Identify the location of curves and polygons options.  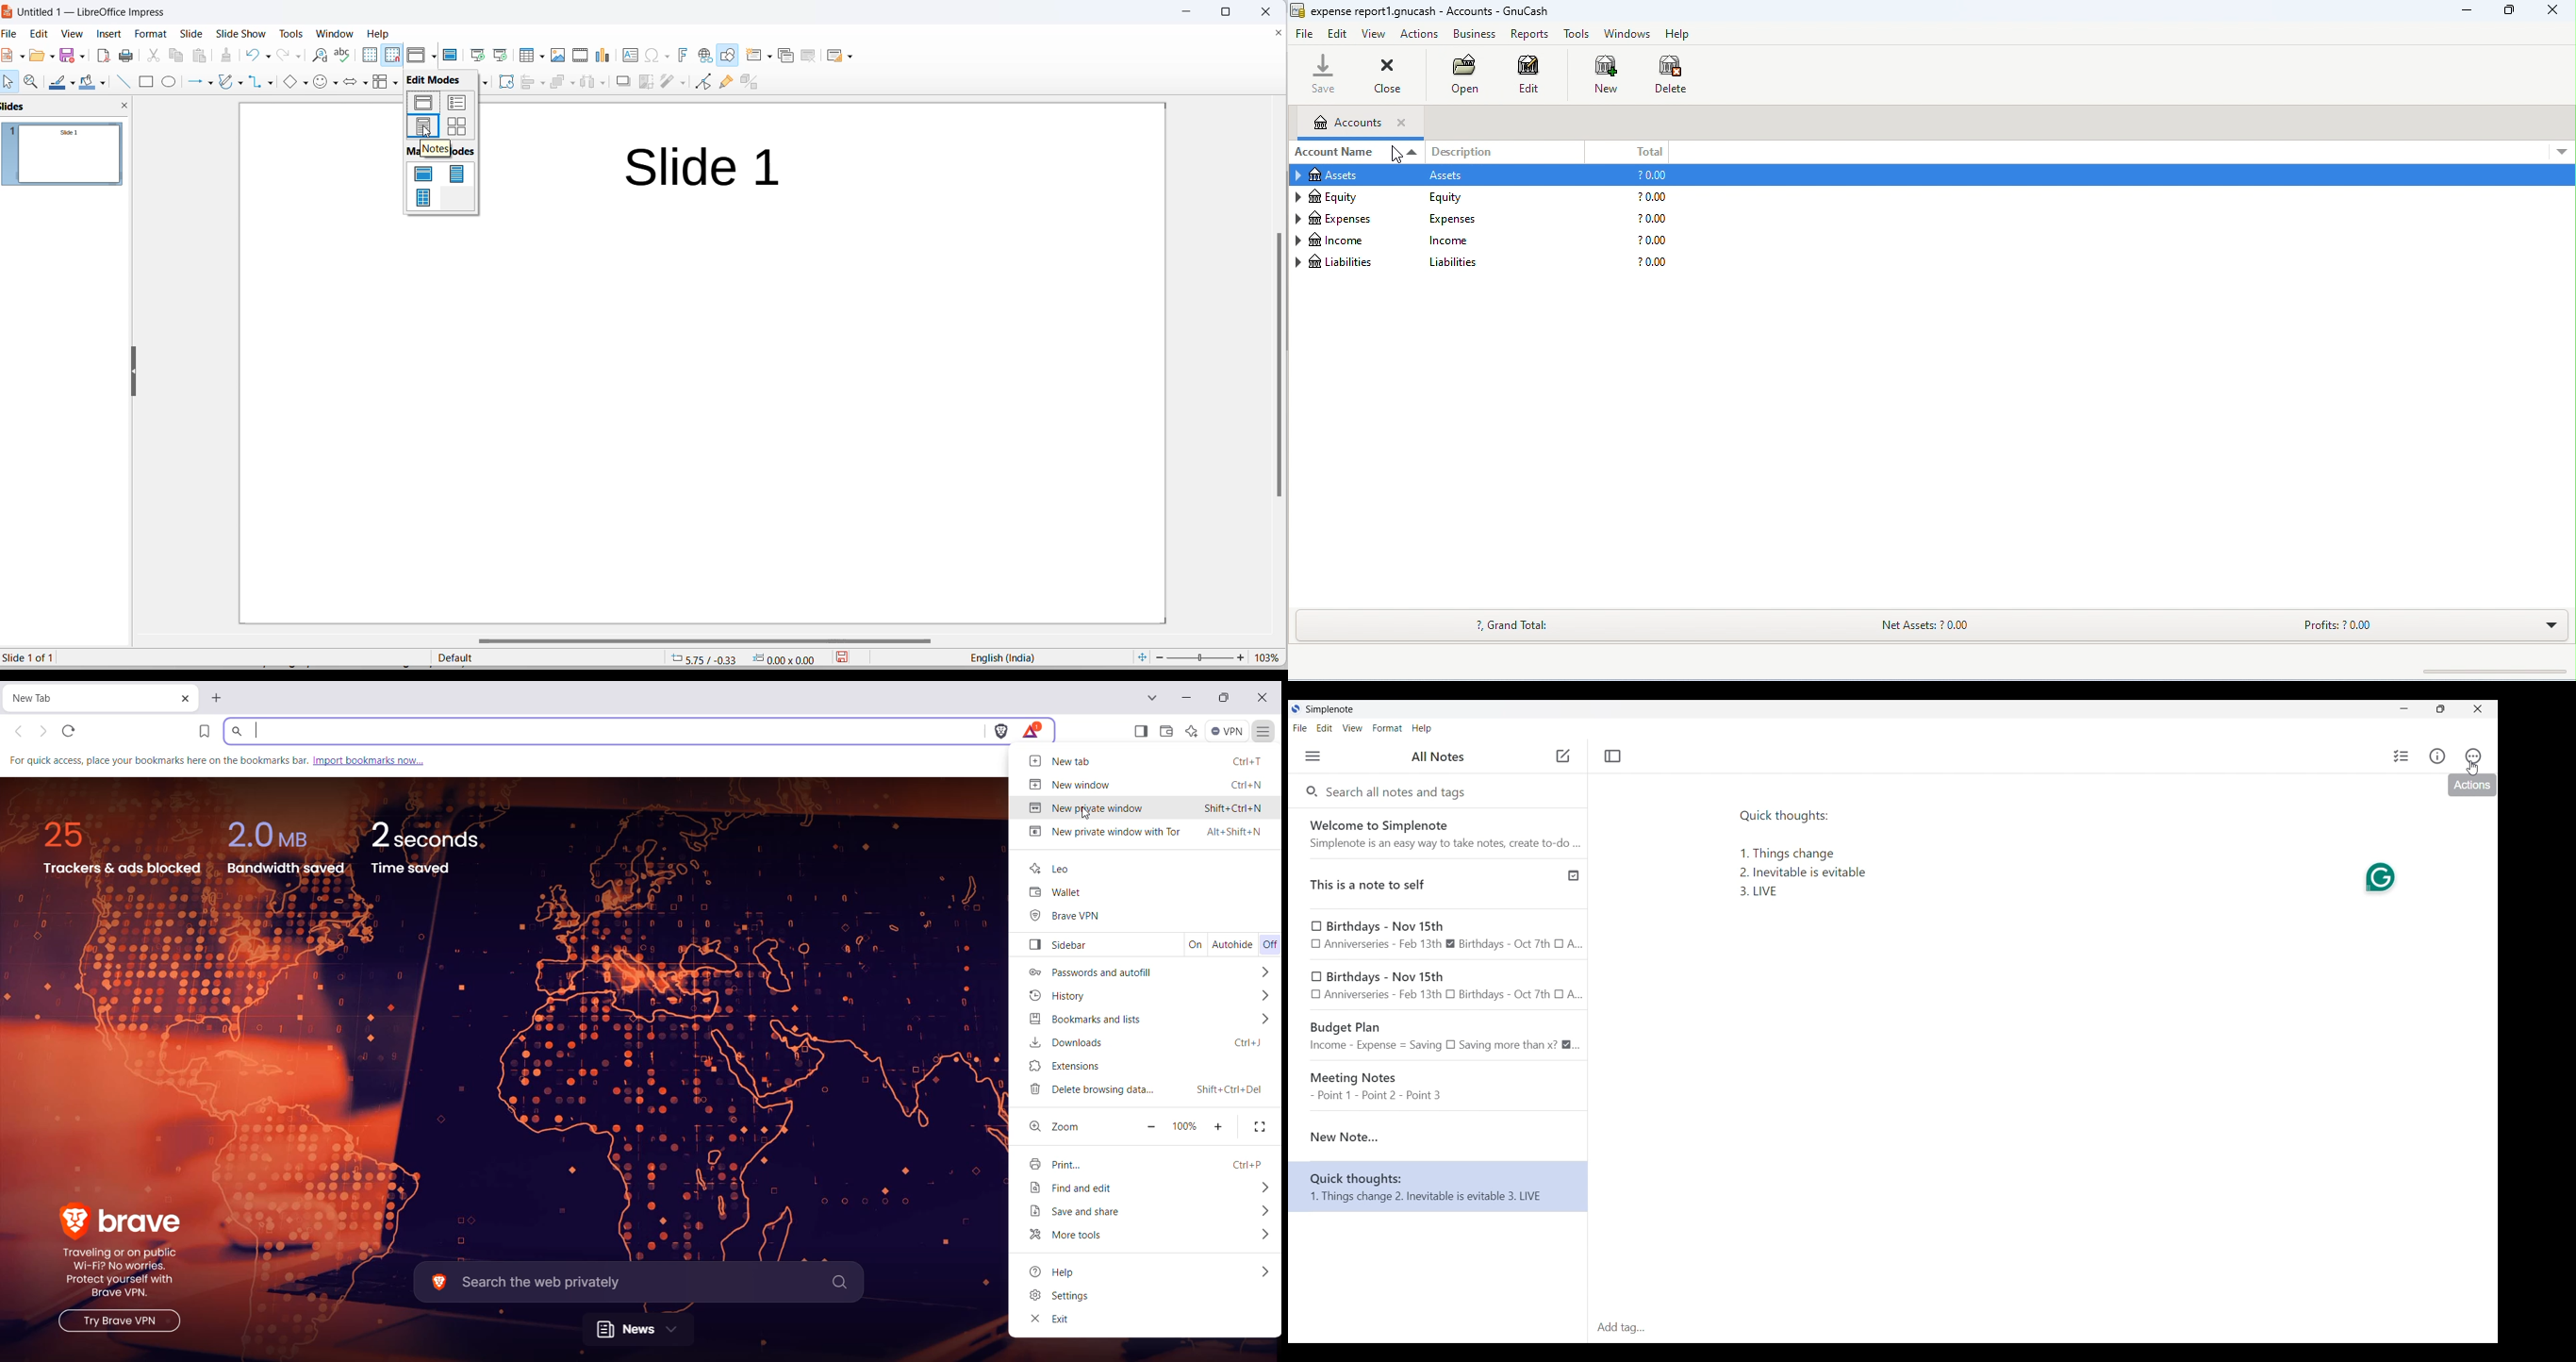
(244, 82).